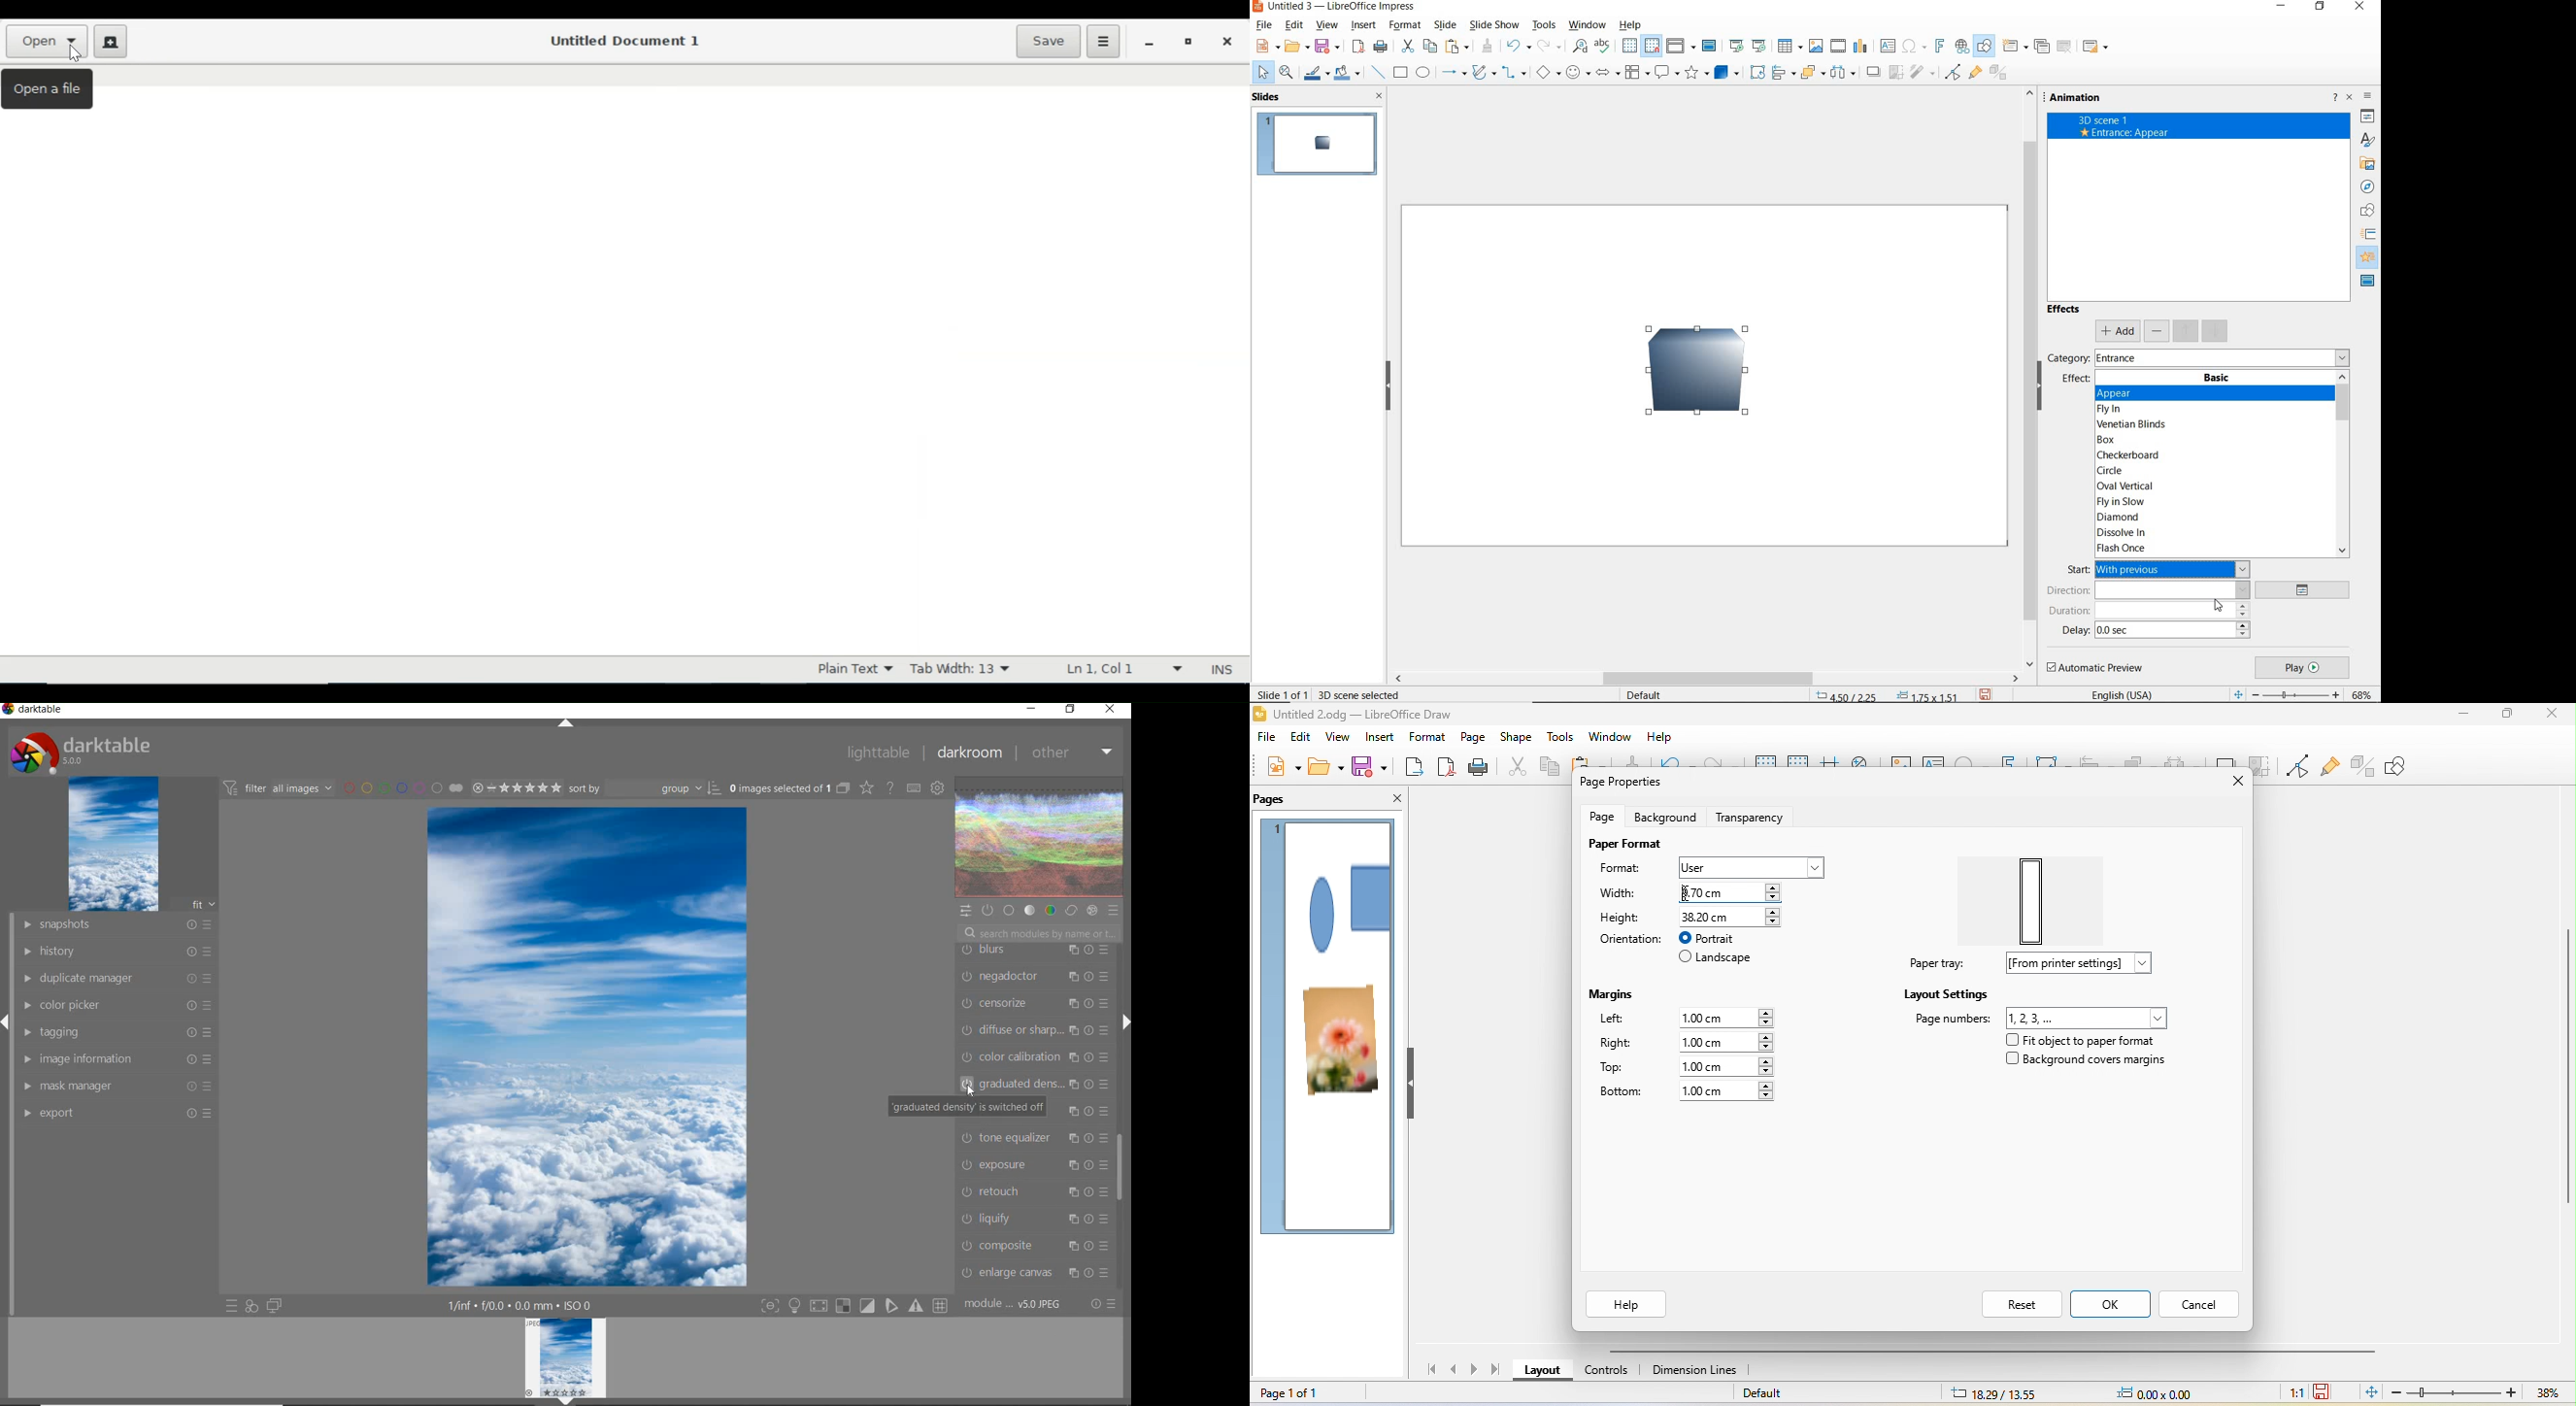 The image size is (2576, 1428). Describe the element at coordinates (1602, 1375) in the screenshot. I see `controls` at that location.